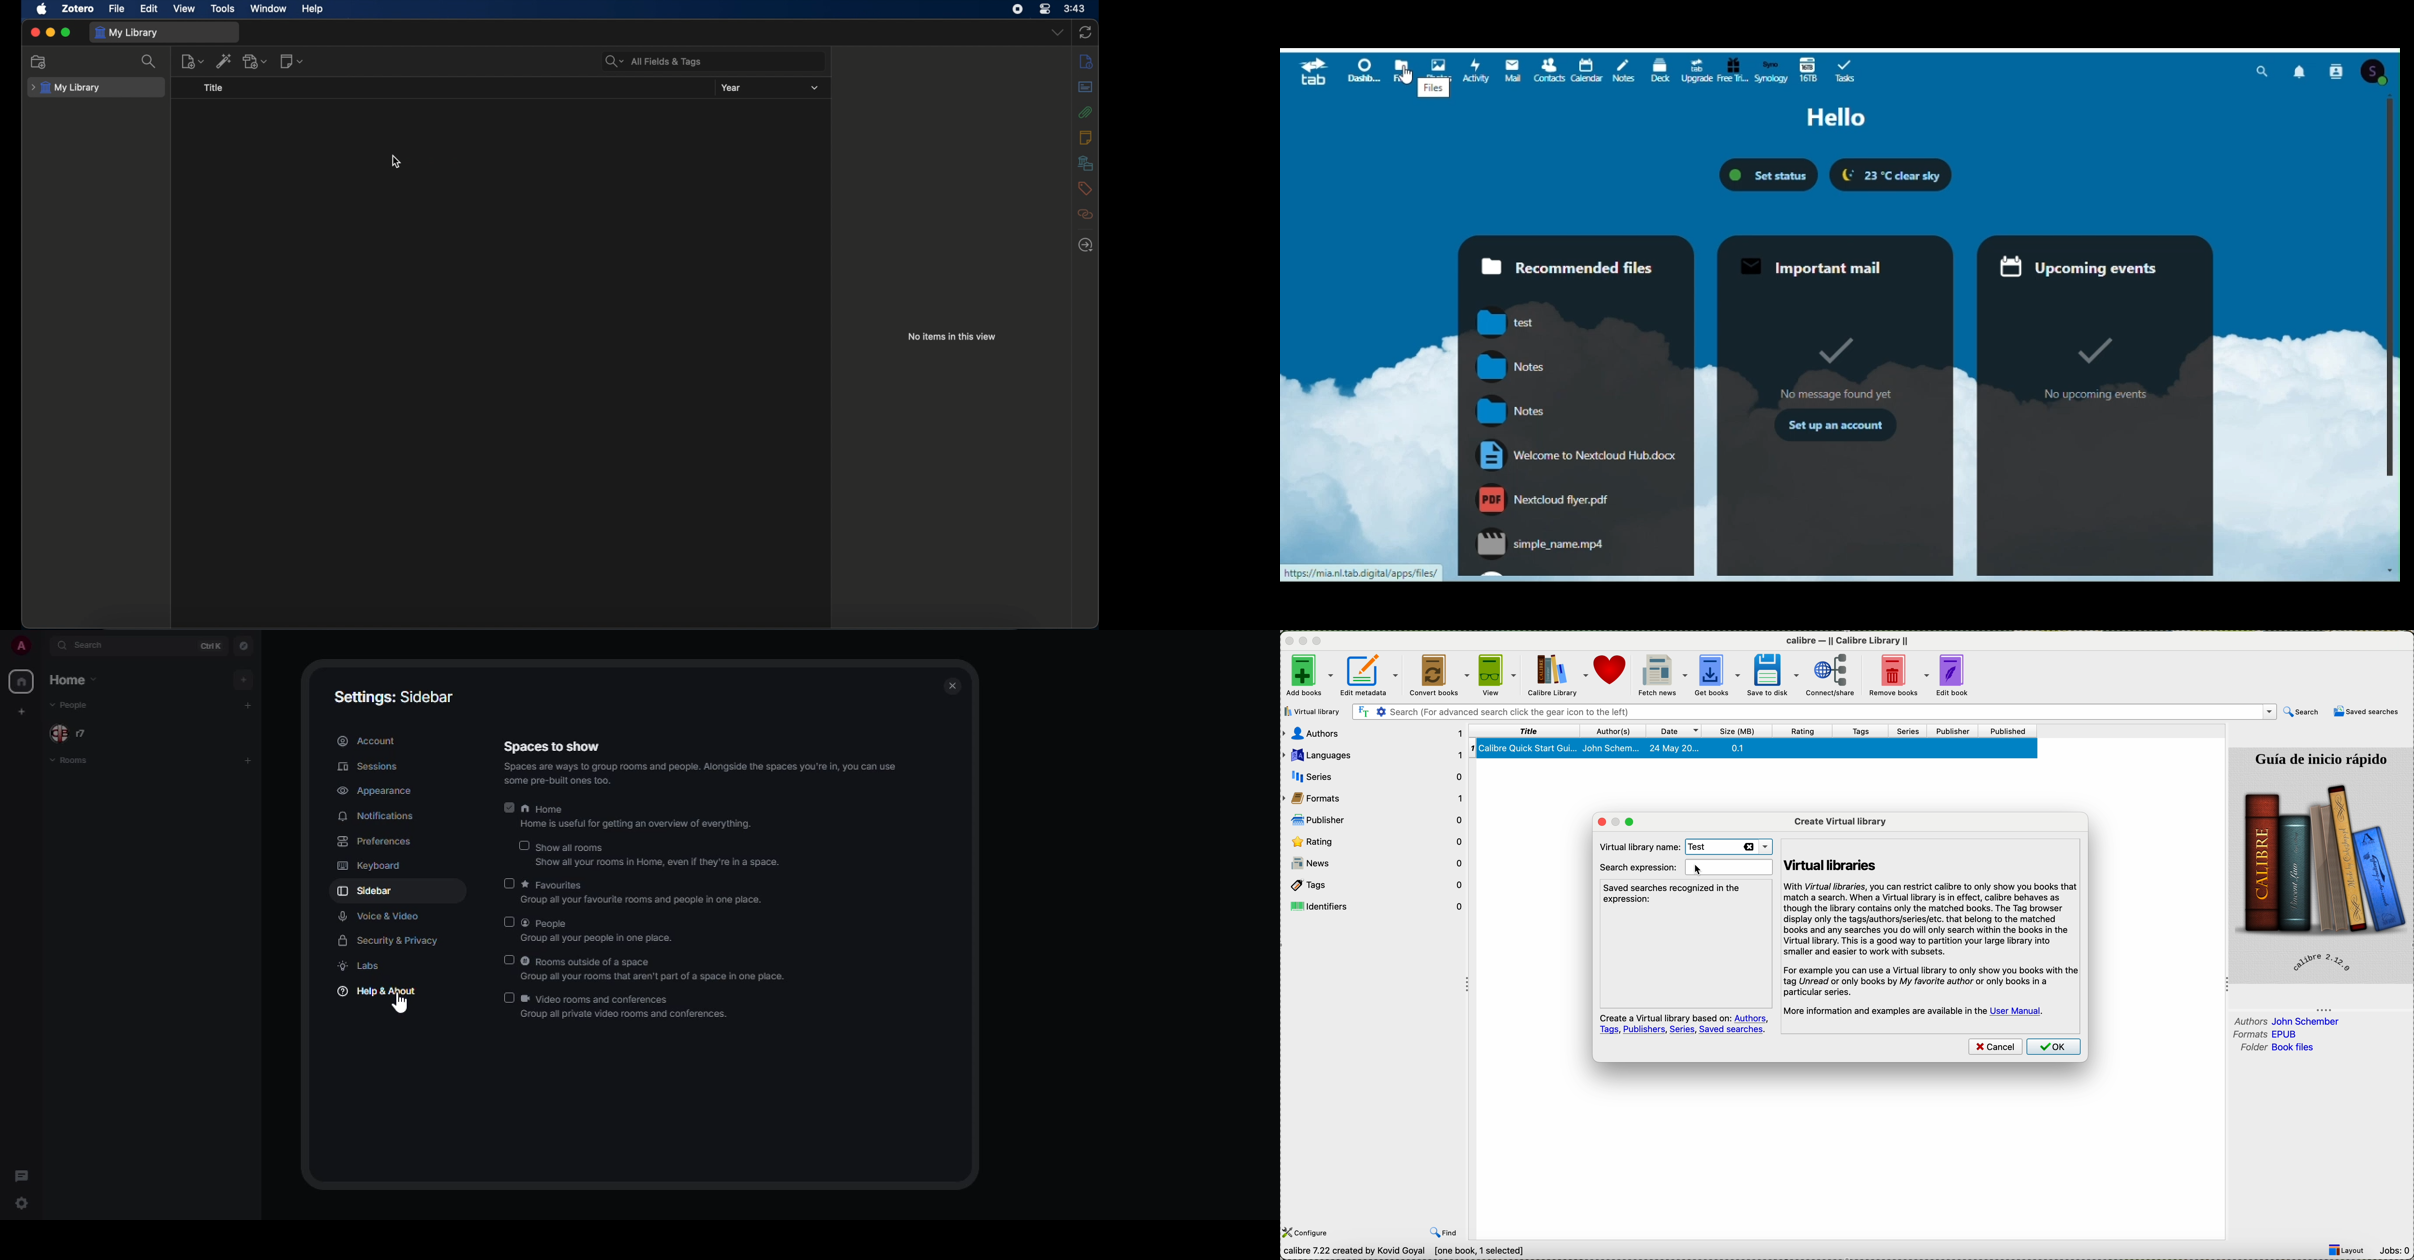 The height and width of the screenshot is (1260, 2436). I want to click on layout, so click(2350, 1250).